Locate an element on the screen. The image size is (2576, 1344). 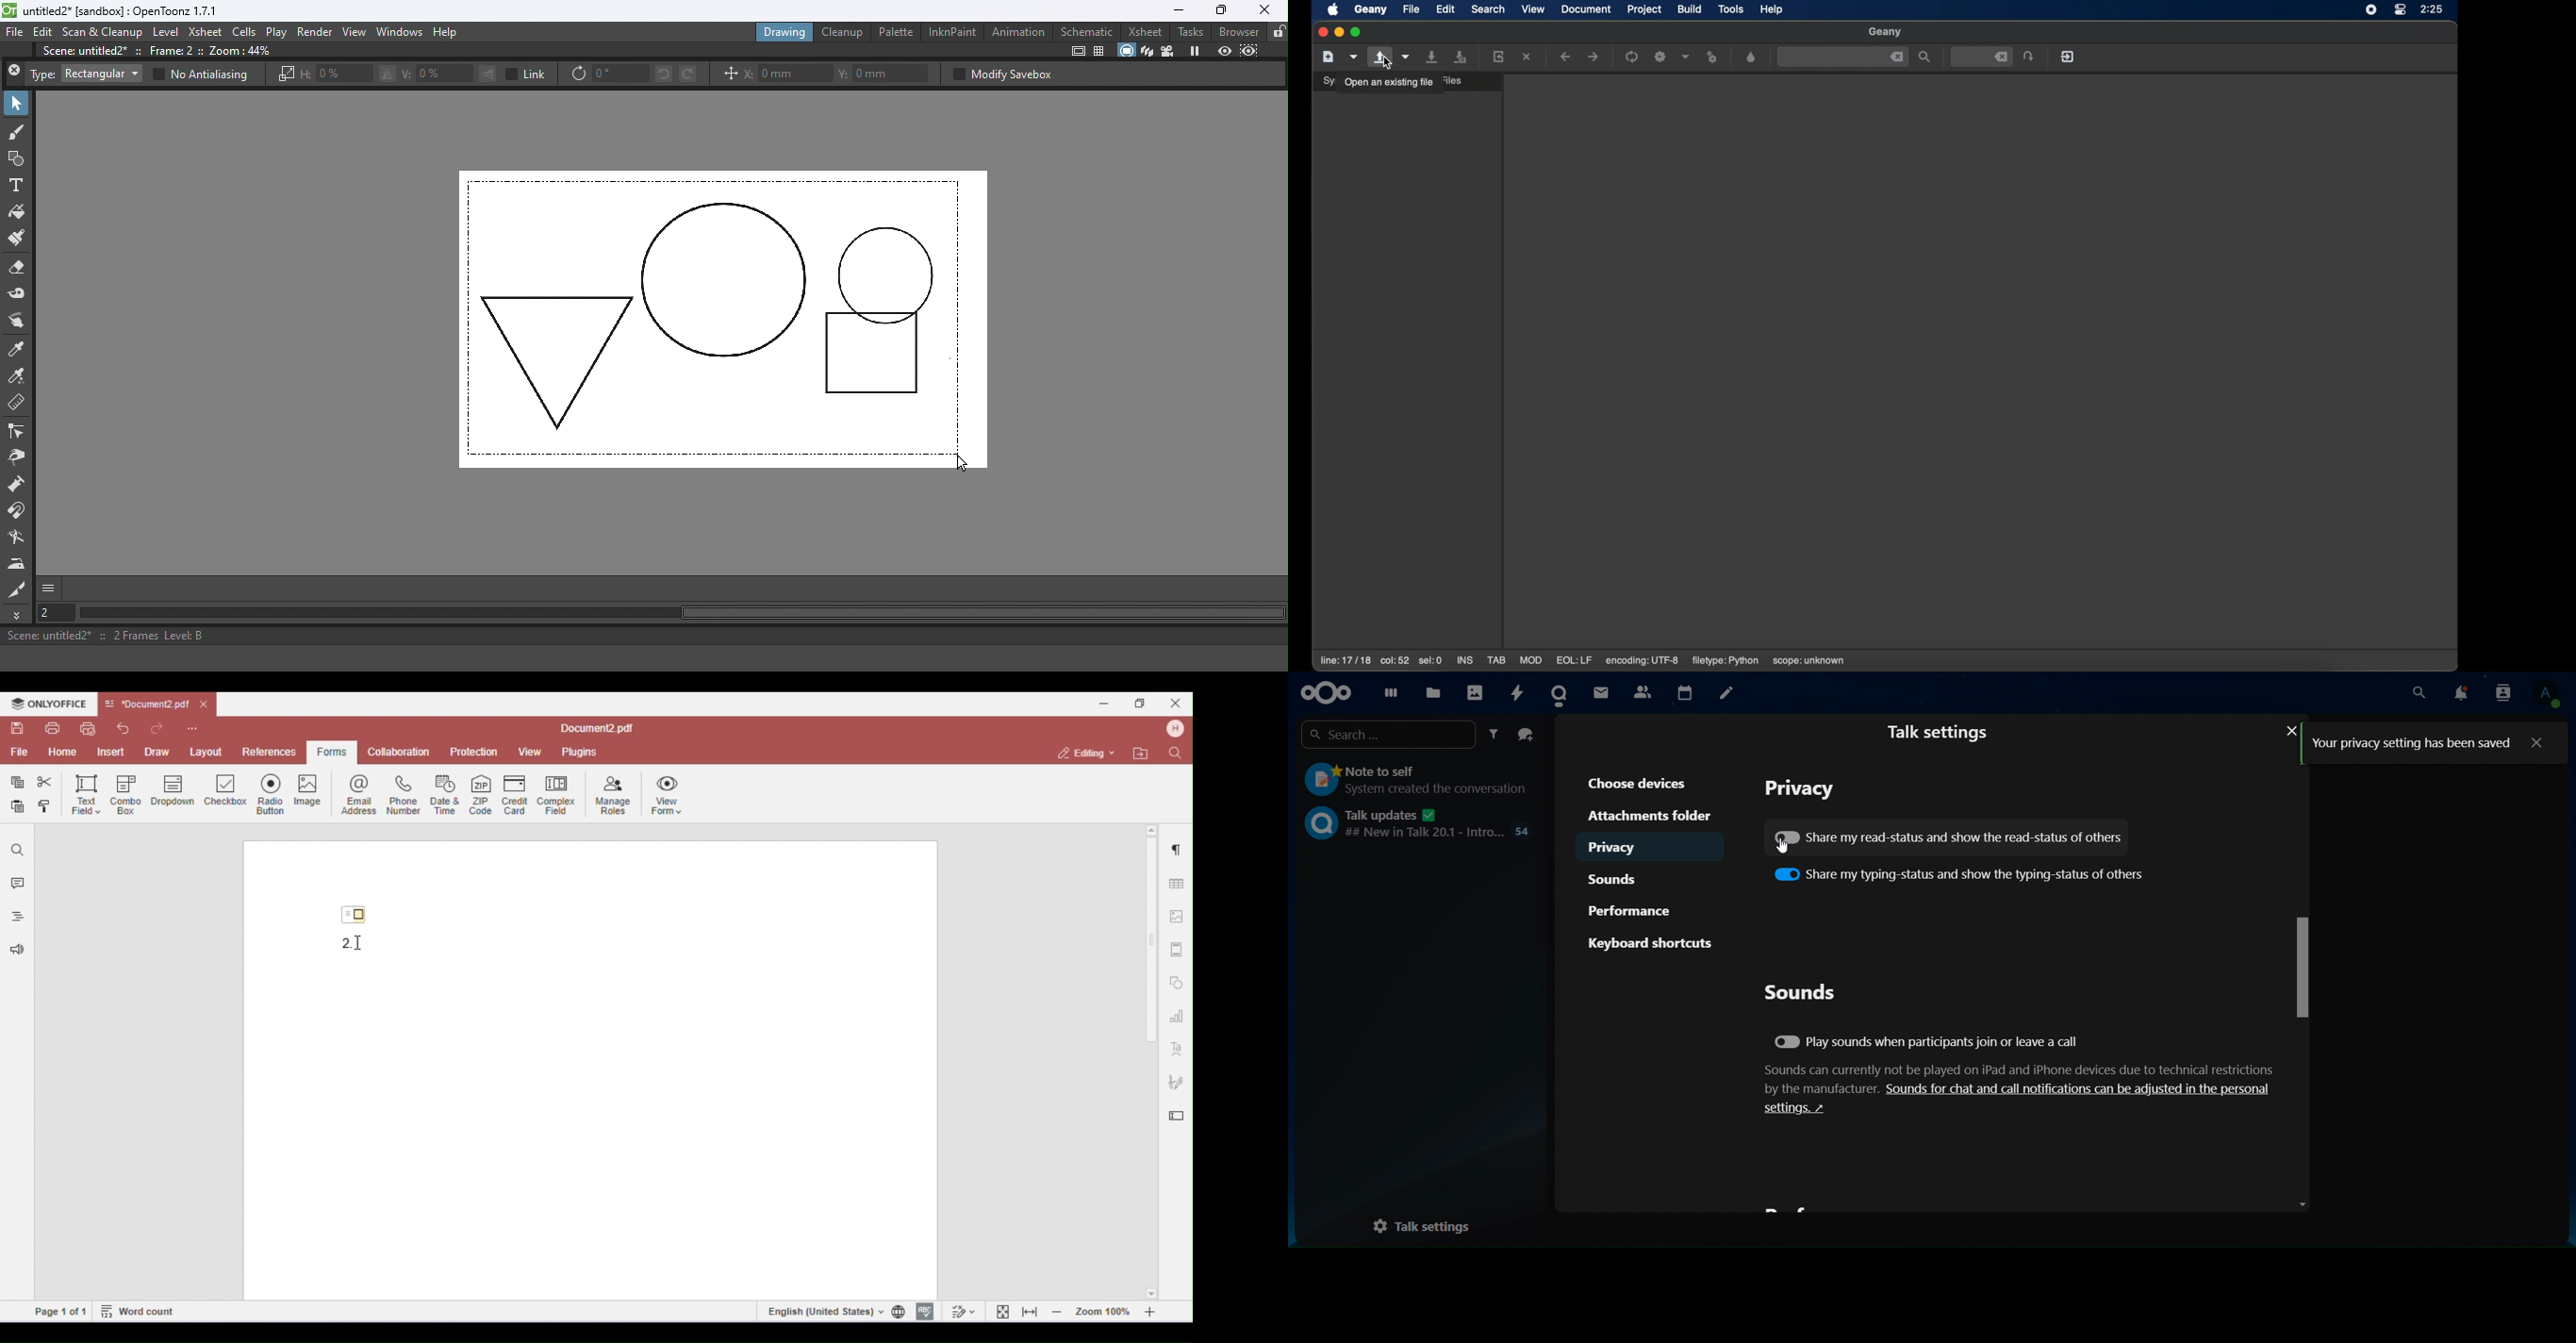
GUI show/hide is located at coordinates (50, 589).